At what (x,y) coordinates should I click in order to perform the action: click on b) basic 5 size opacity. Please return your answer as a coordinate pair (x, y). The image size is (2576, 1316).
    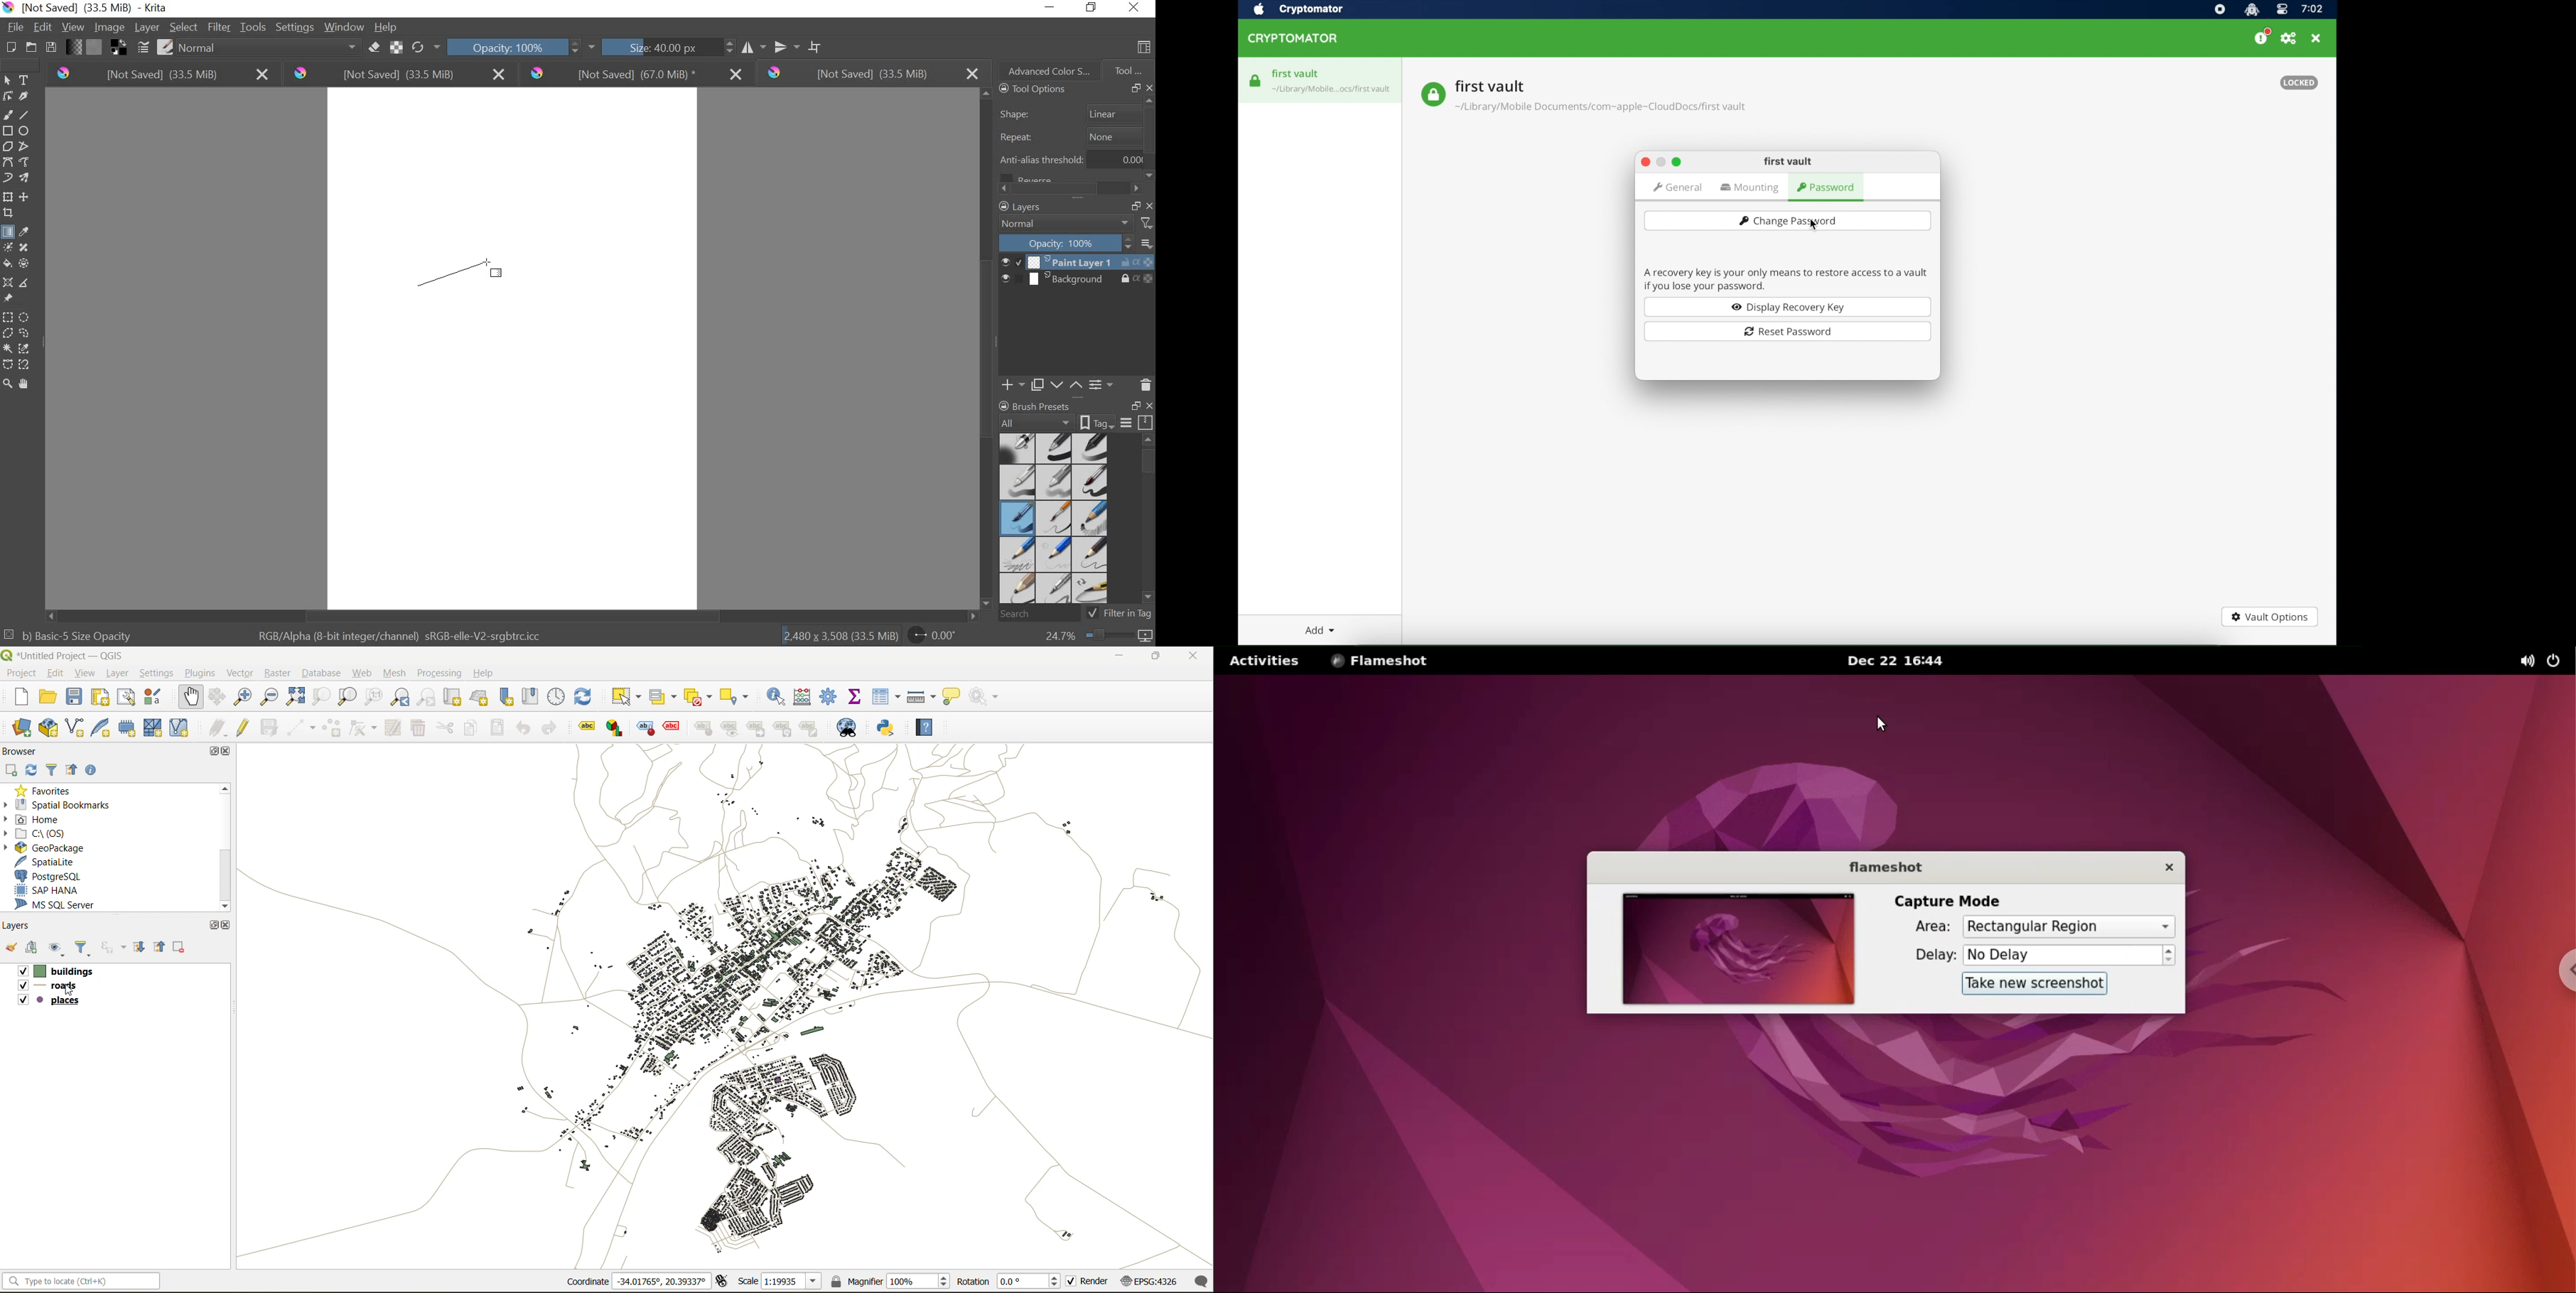
    Looking at the image, I should click on (73, 634).